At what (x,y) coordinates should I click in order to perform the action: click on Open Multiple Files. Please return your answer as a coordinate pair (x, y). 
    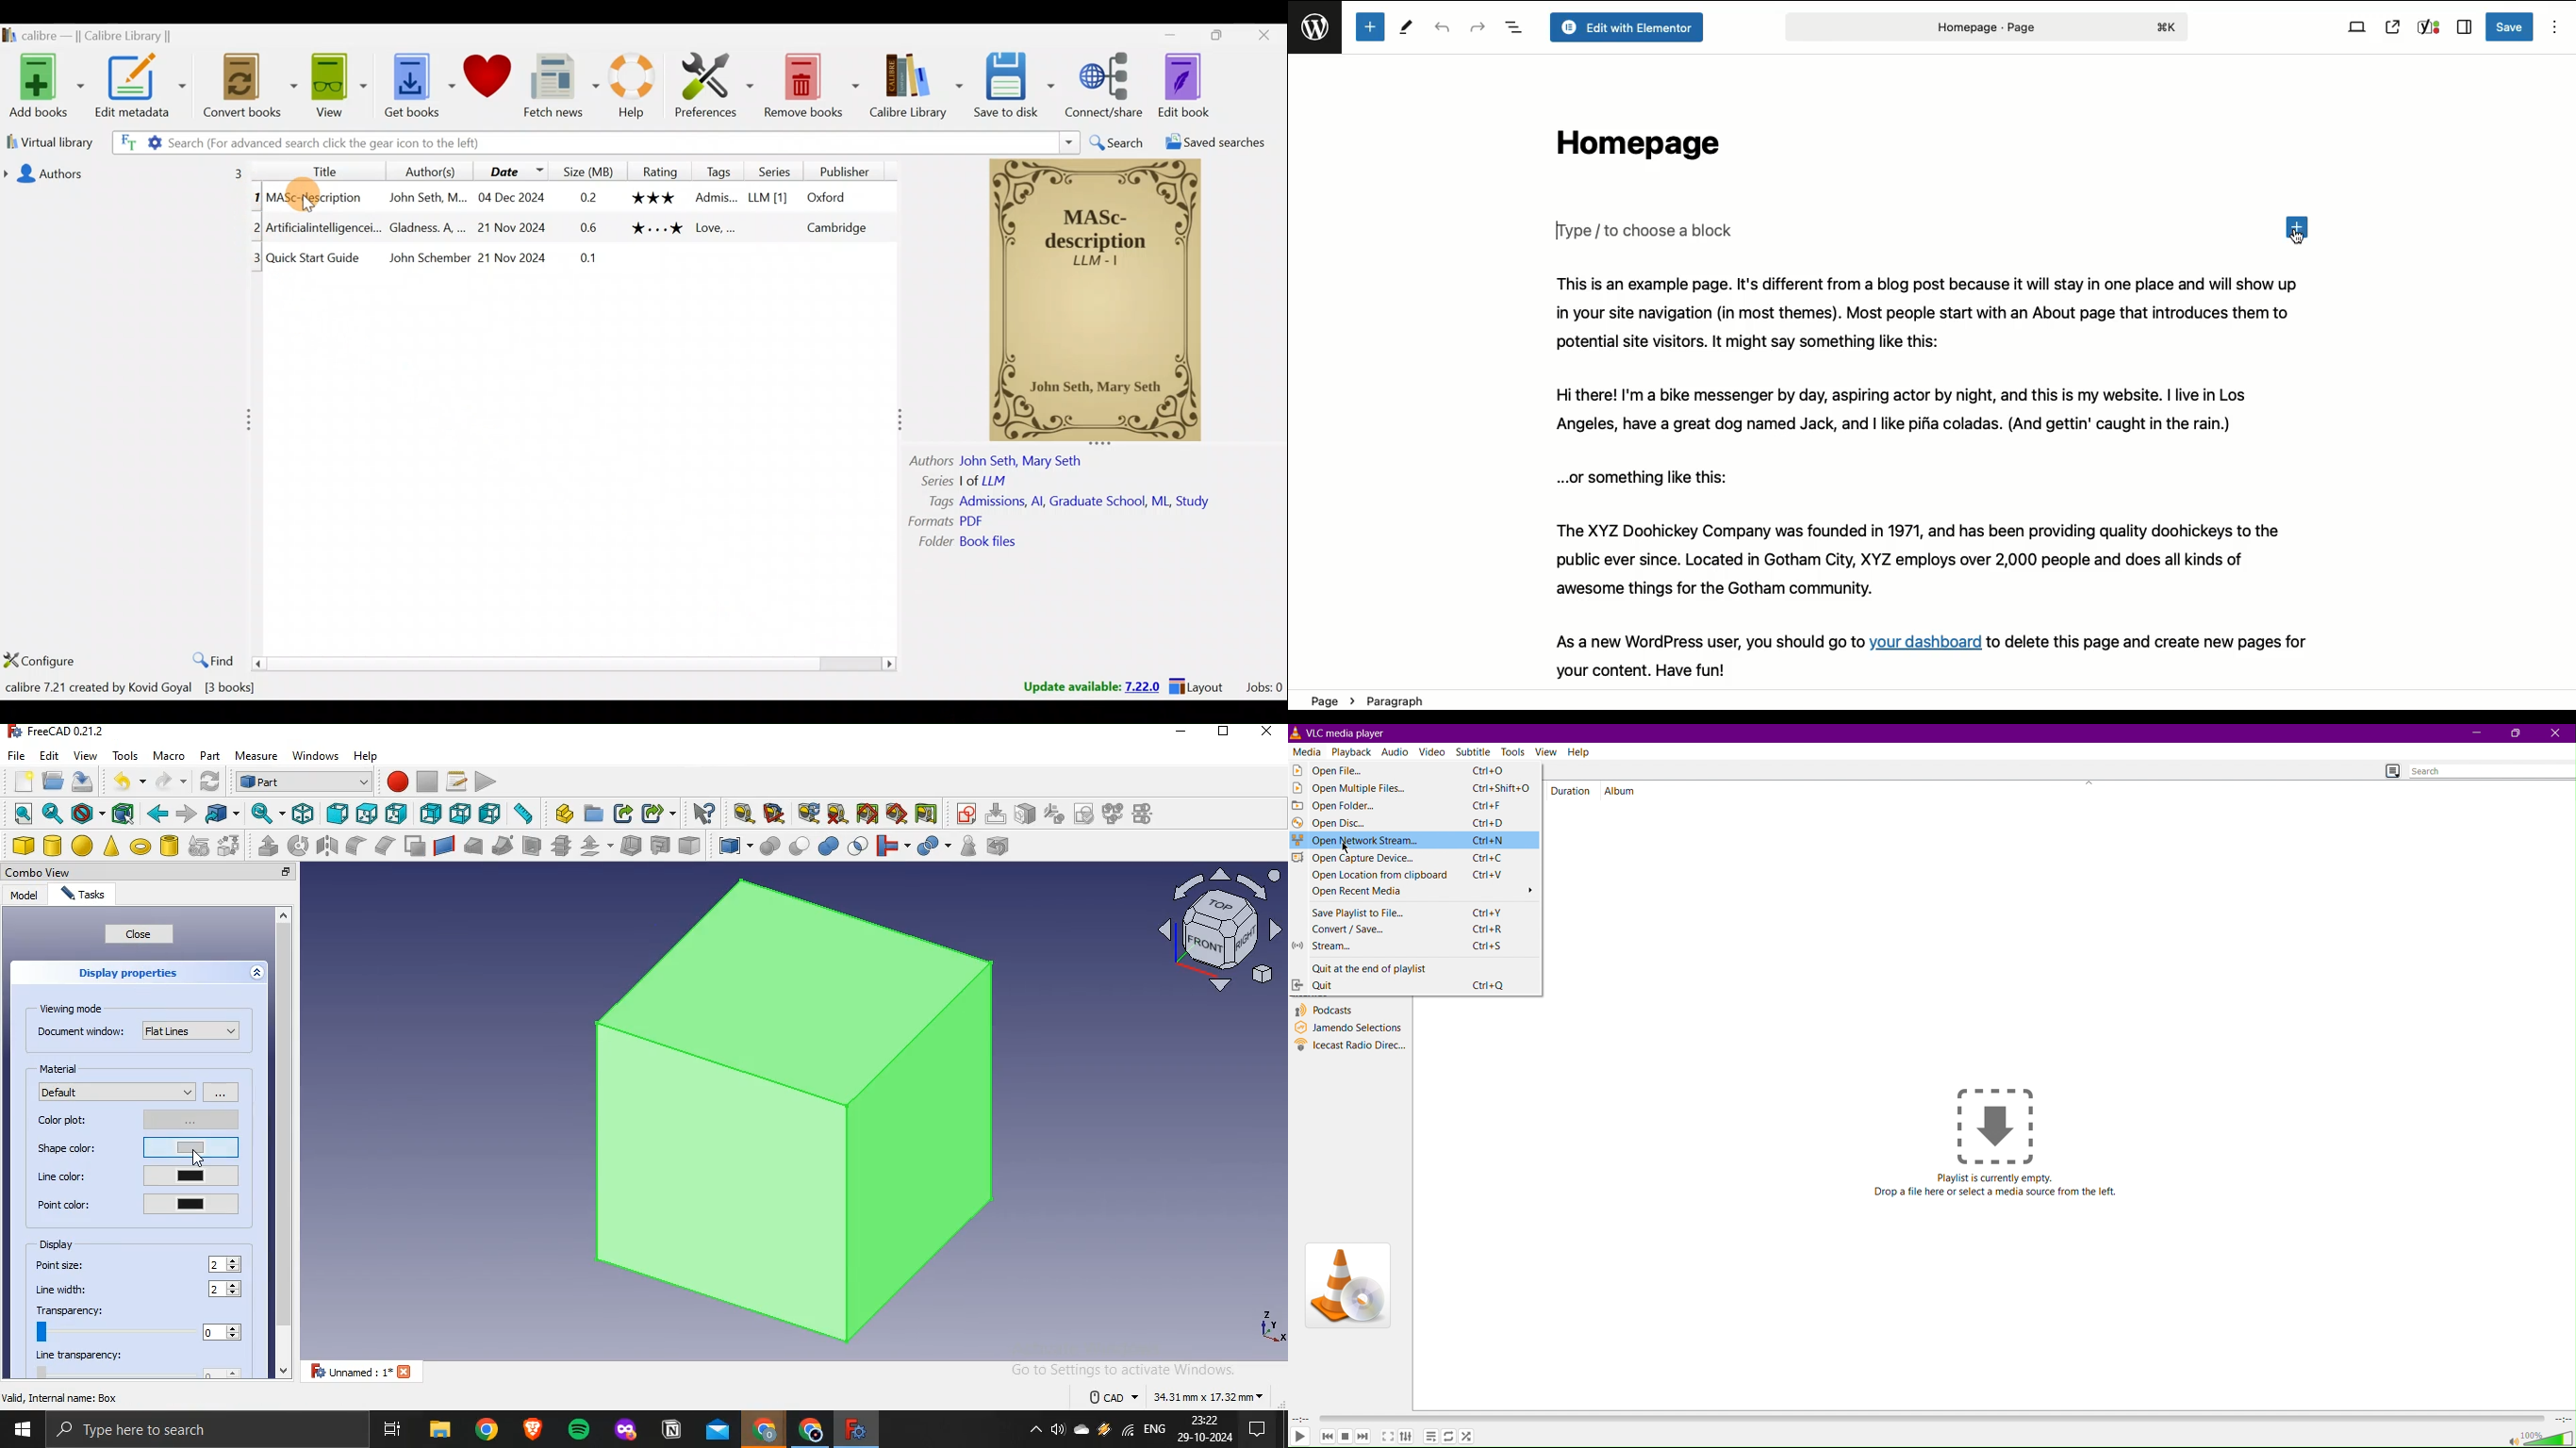
    Looking at the image, I should click on (1351, 790).